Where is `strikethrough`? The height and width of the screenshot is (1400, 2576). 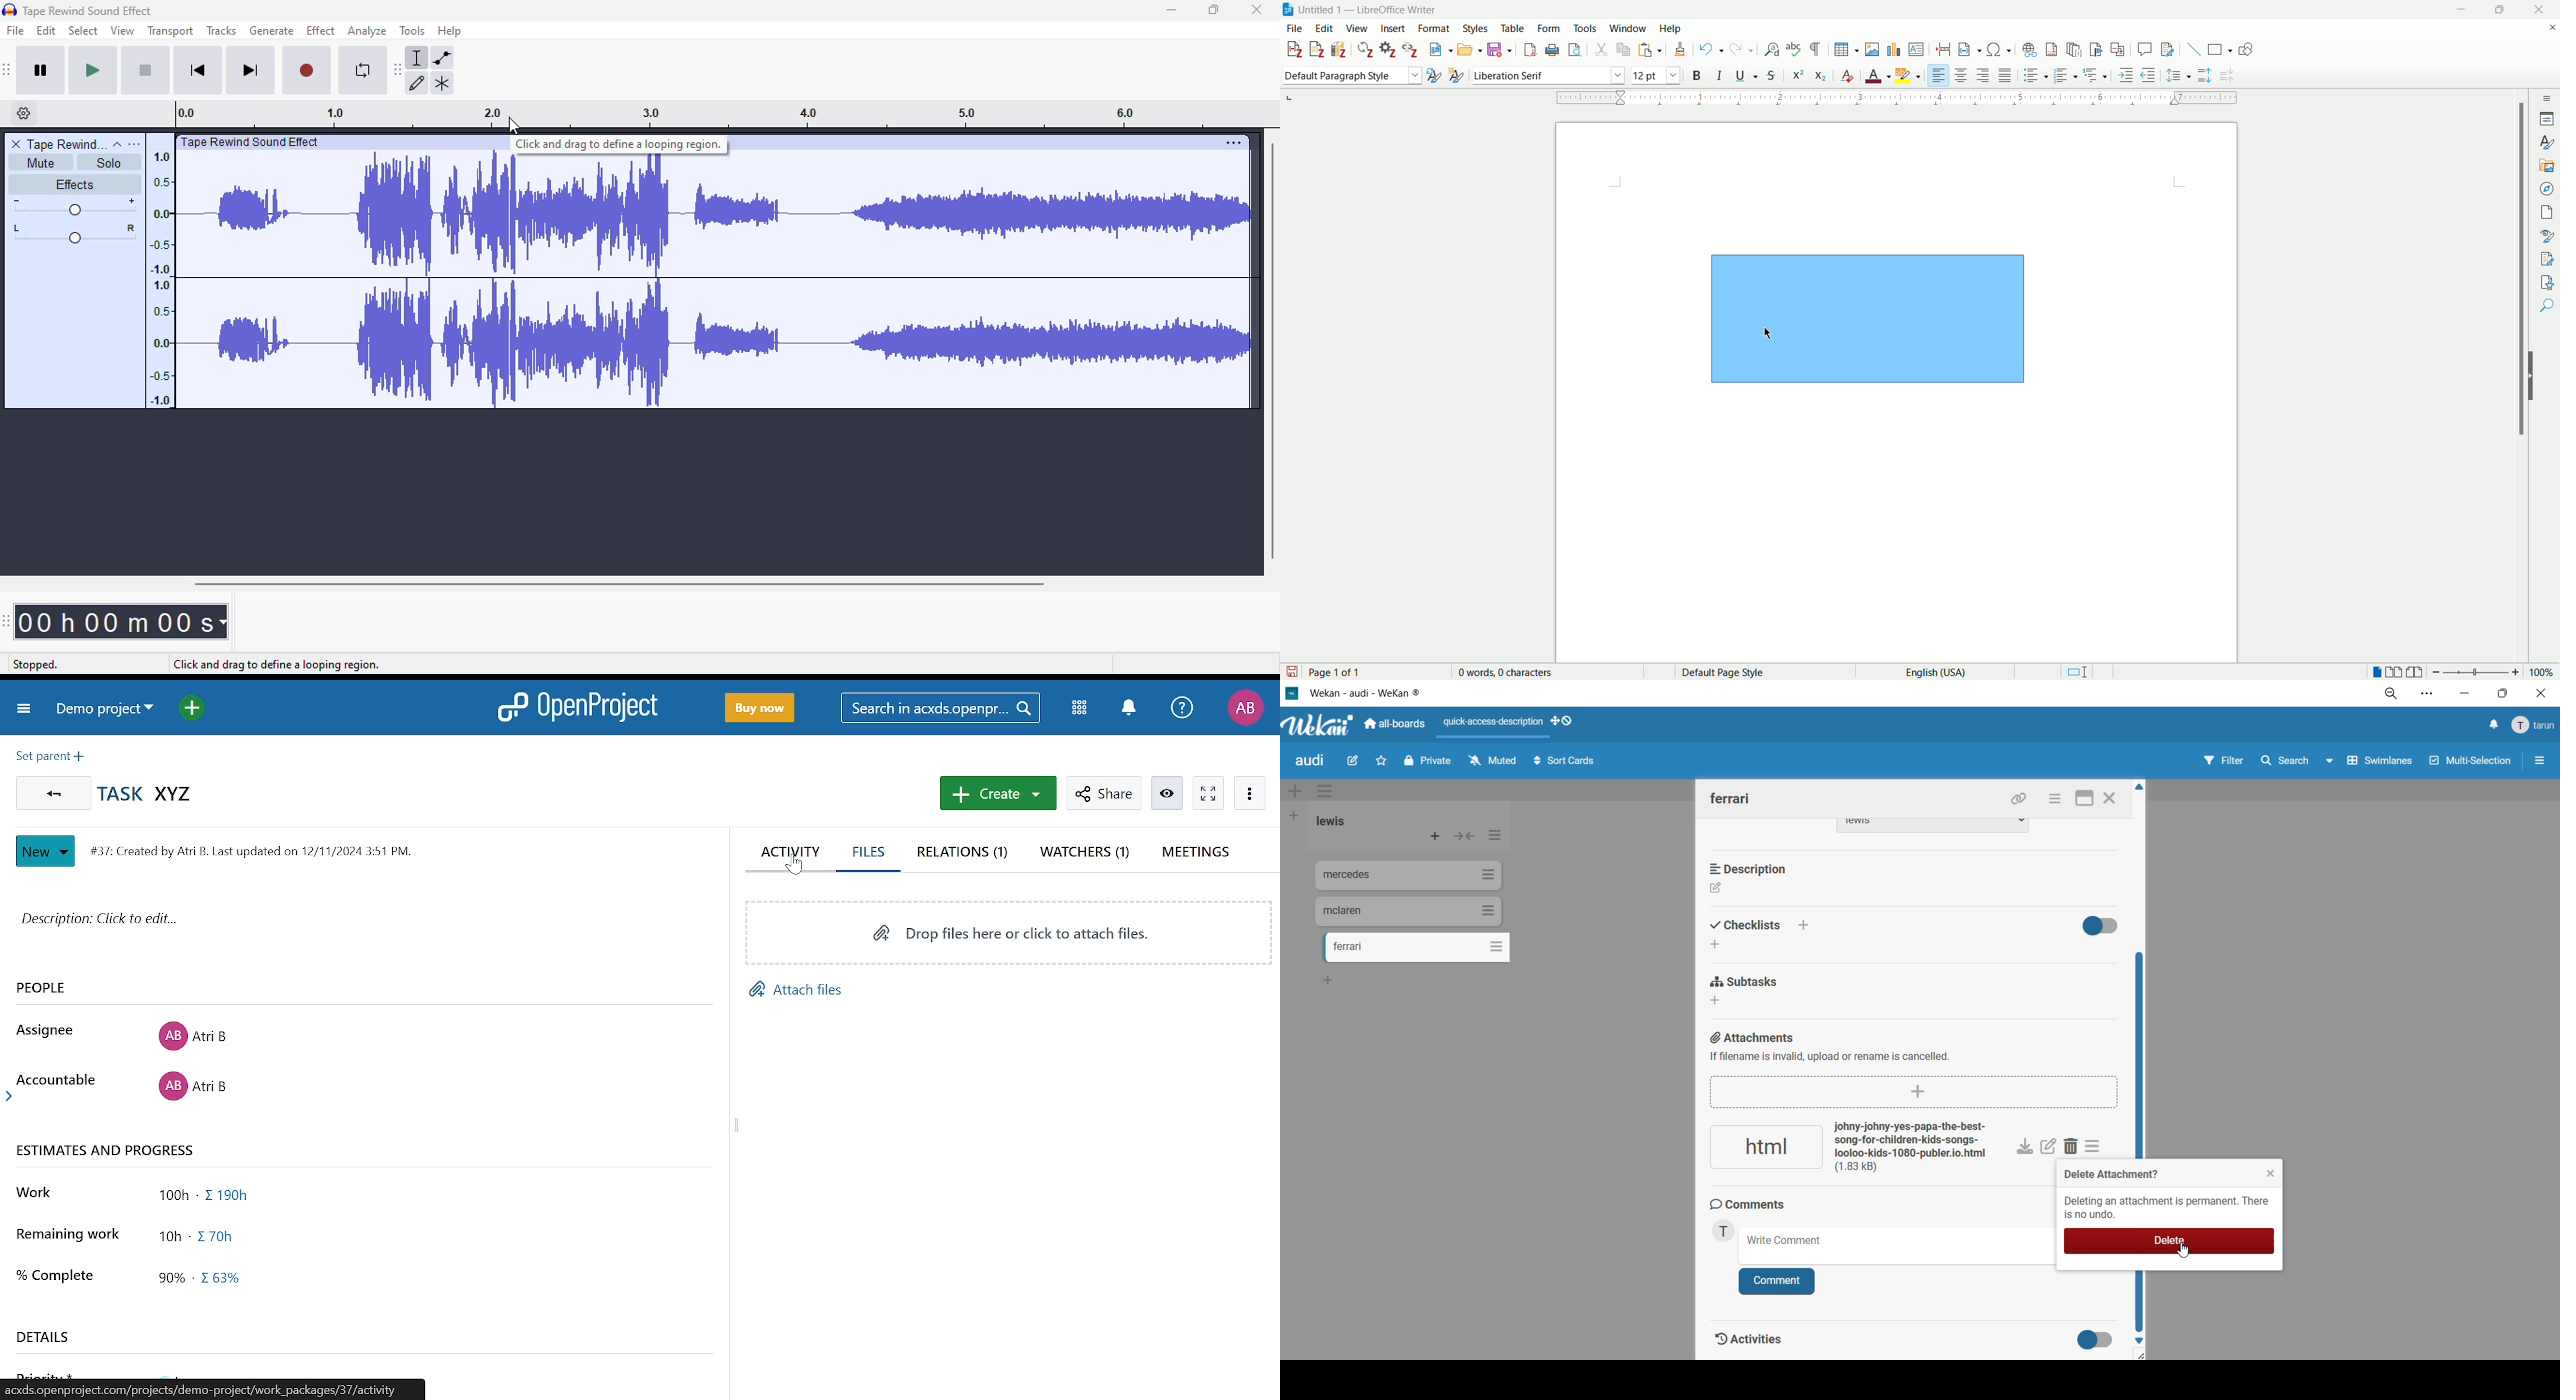 strikethrough is located at coordinates (1771, 76).